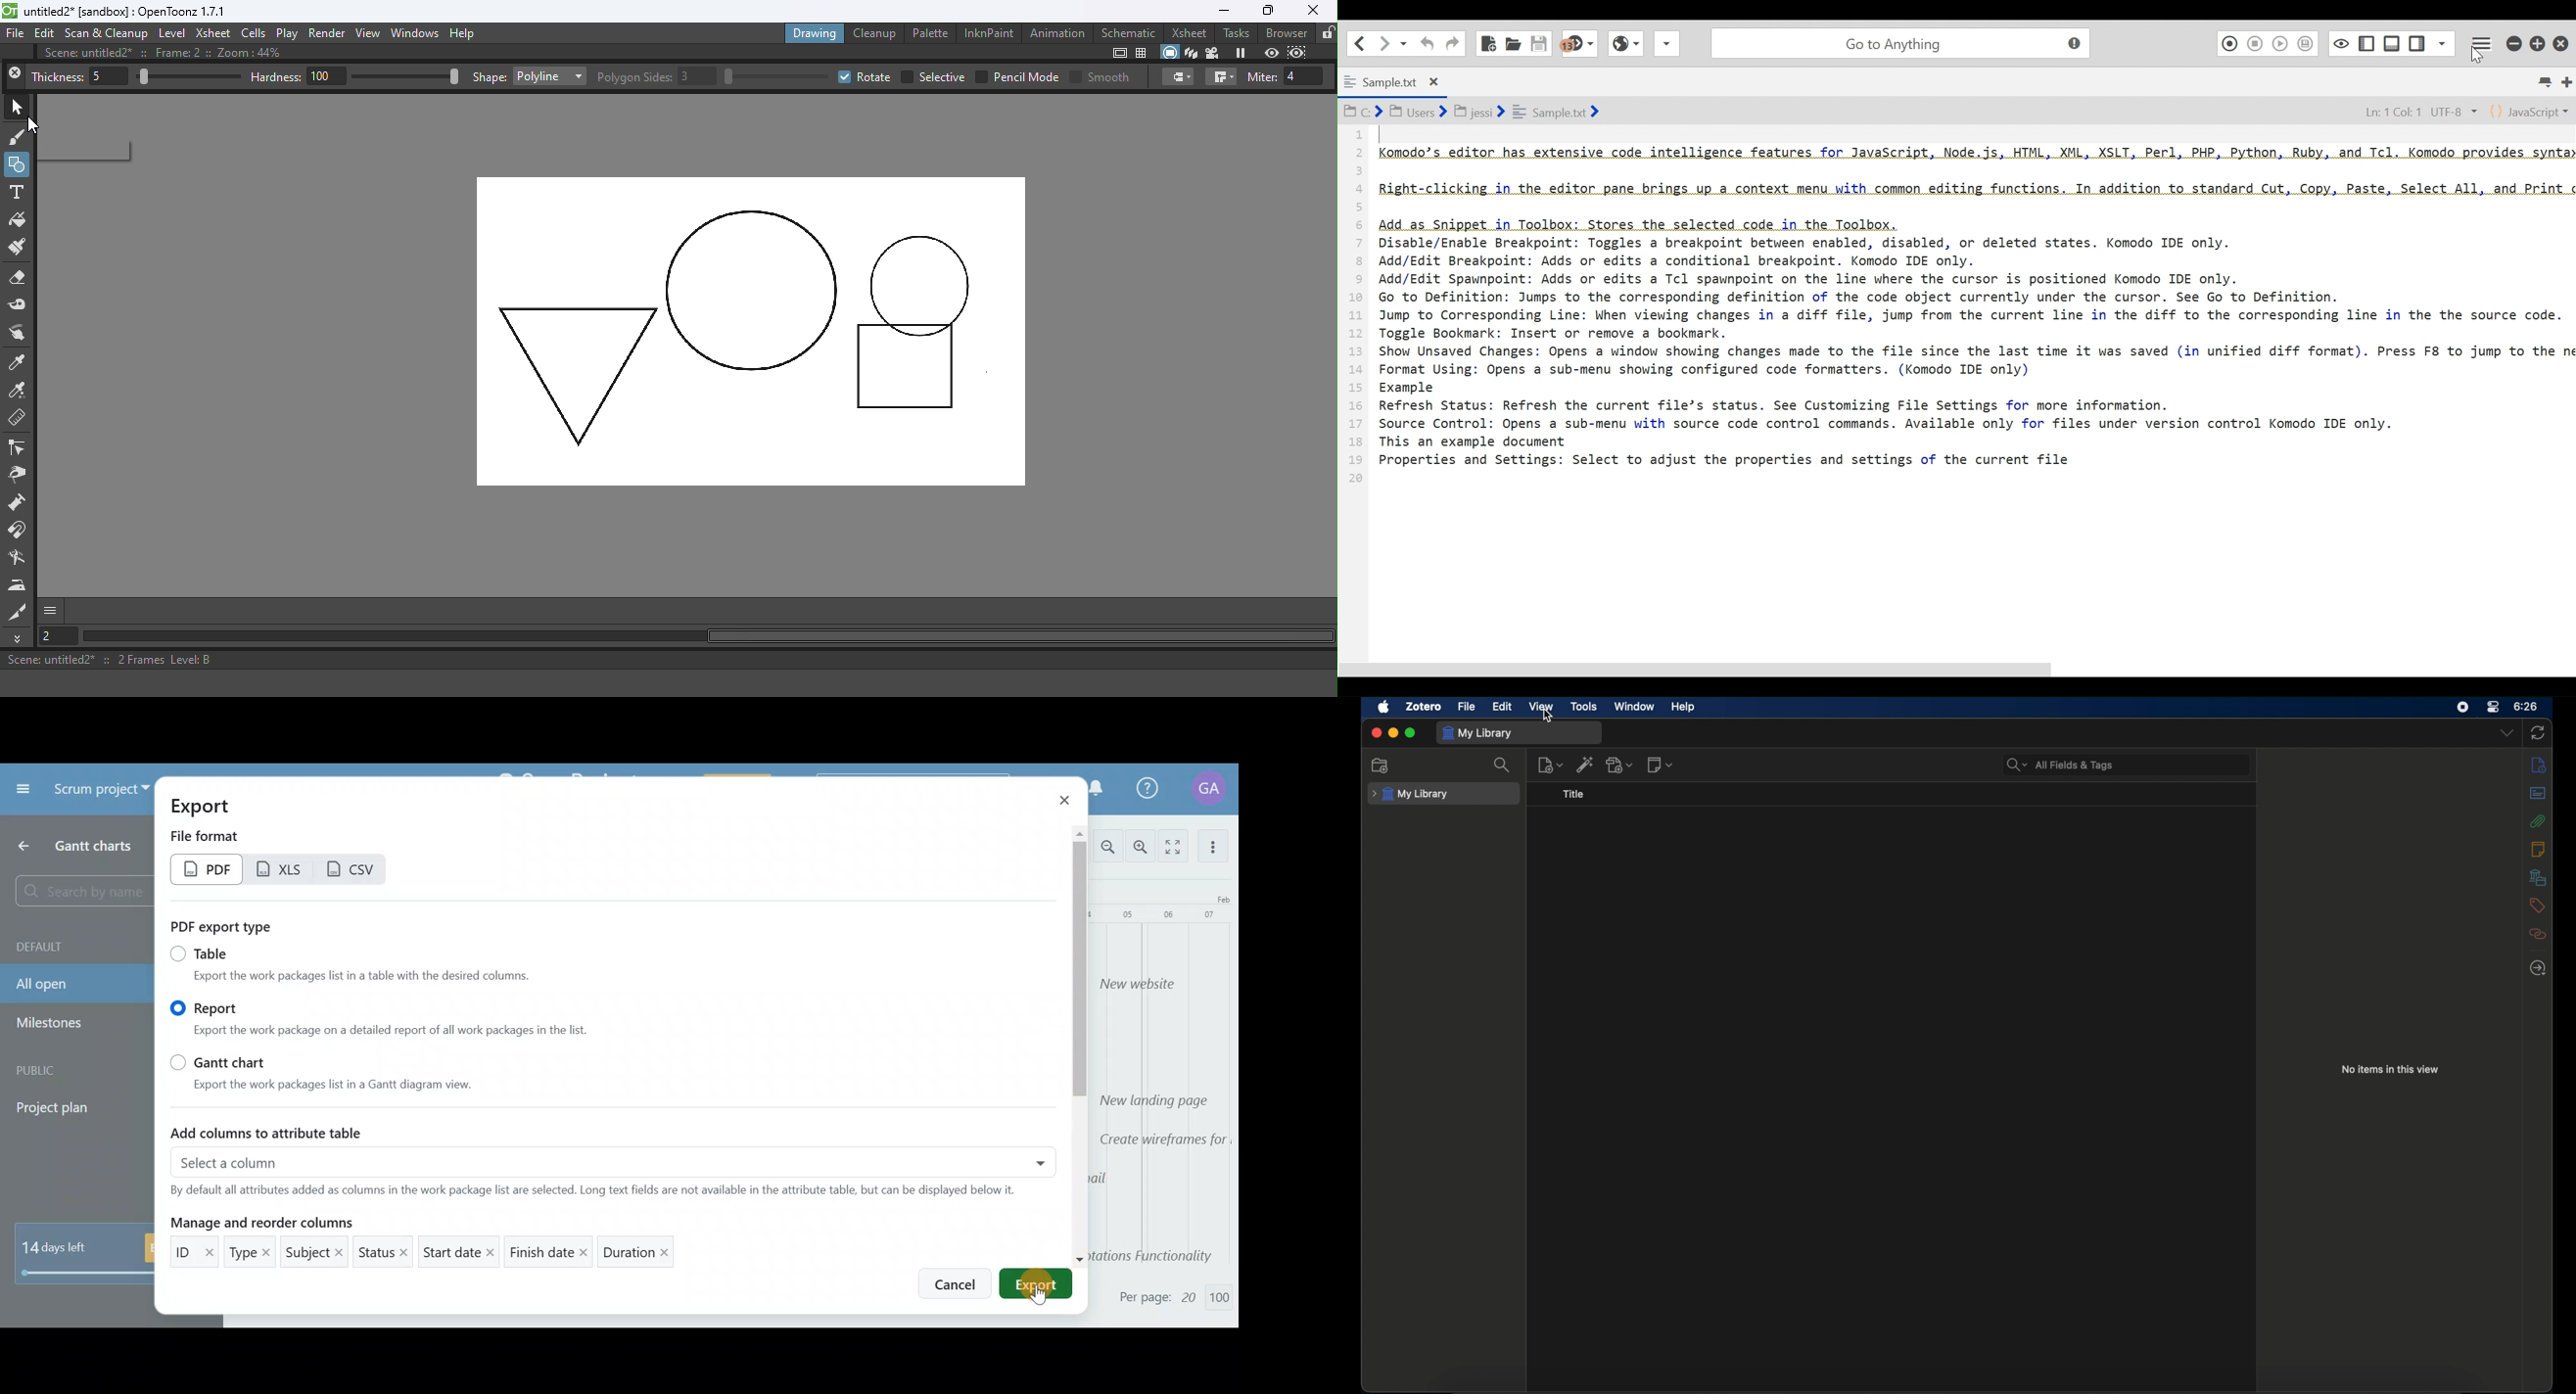 Image resolution: width=2576 pixels, height=1400 pixels. What do you see at coordinates (346, 1089) in the screenshot?
I see `Export the work packages list in a Gantt diagram view.` at bounding box center [346, 1089].